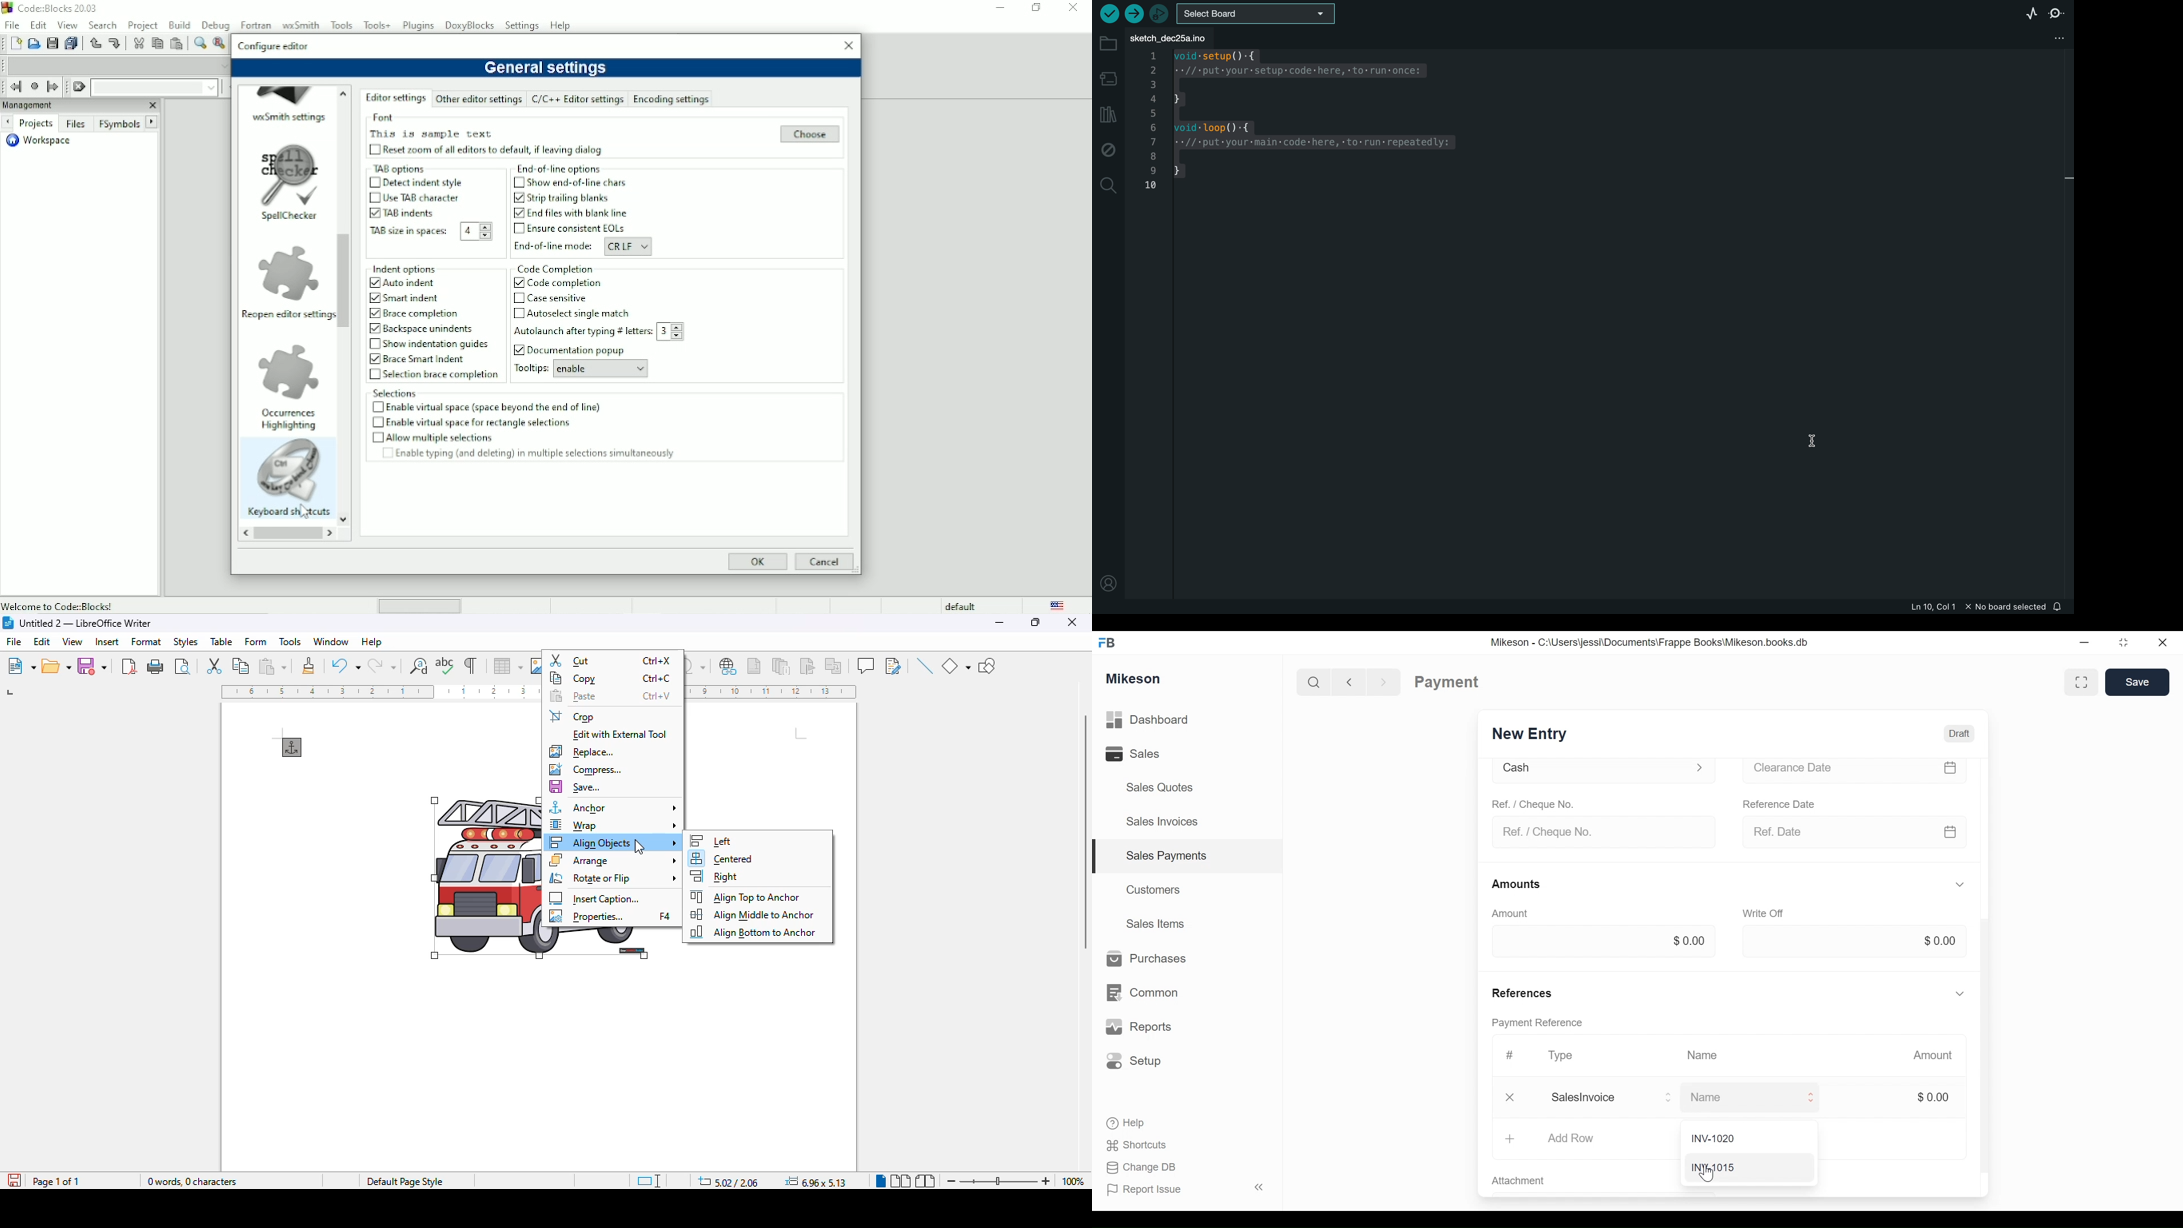  I want to click on Change DB, so click(1144, 1168).